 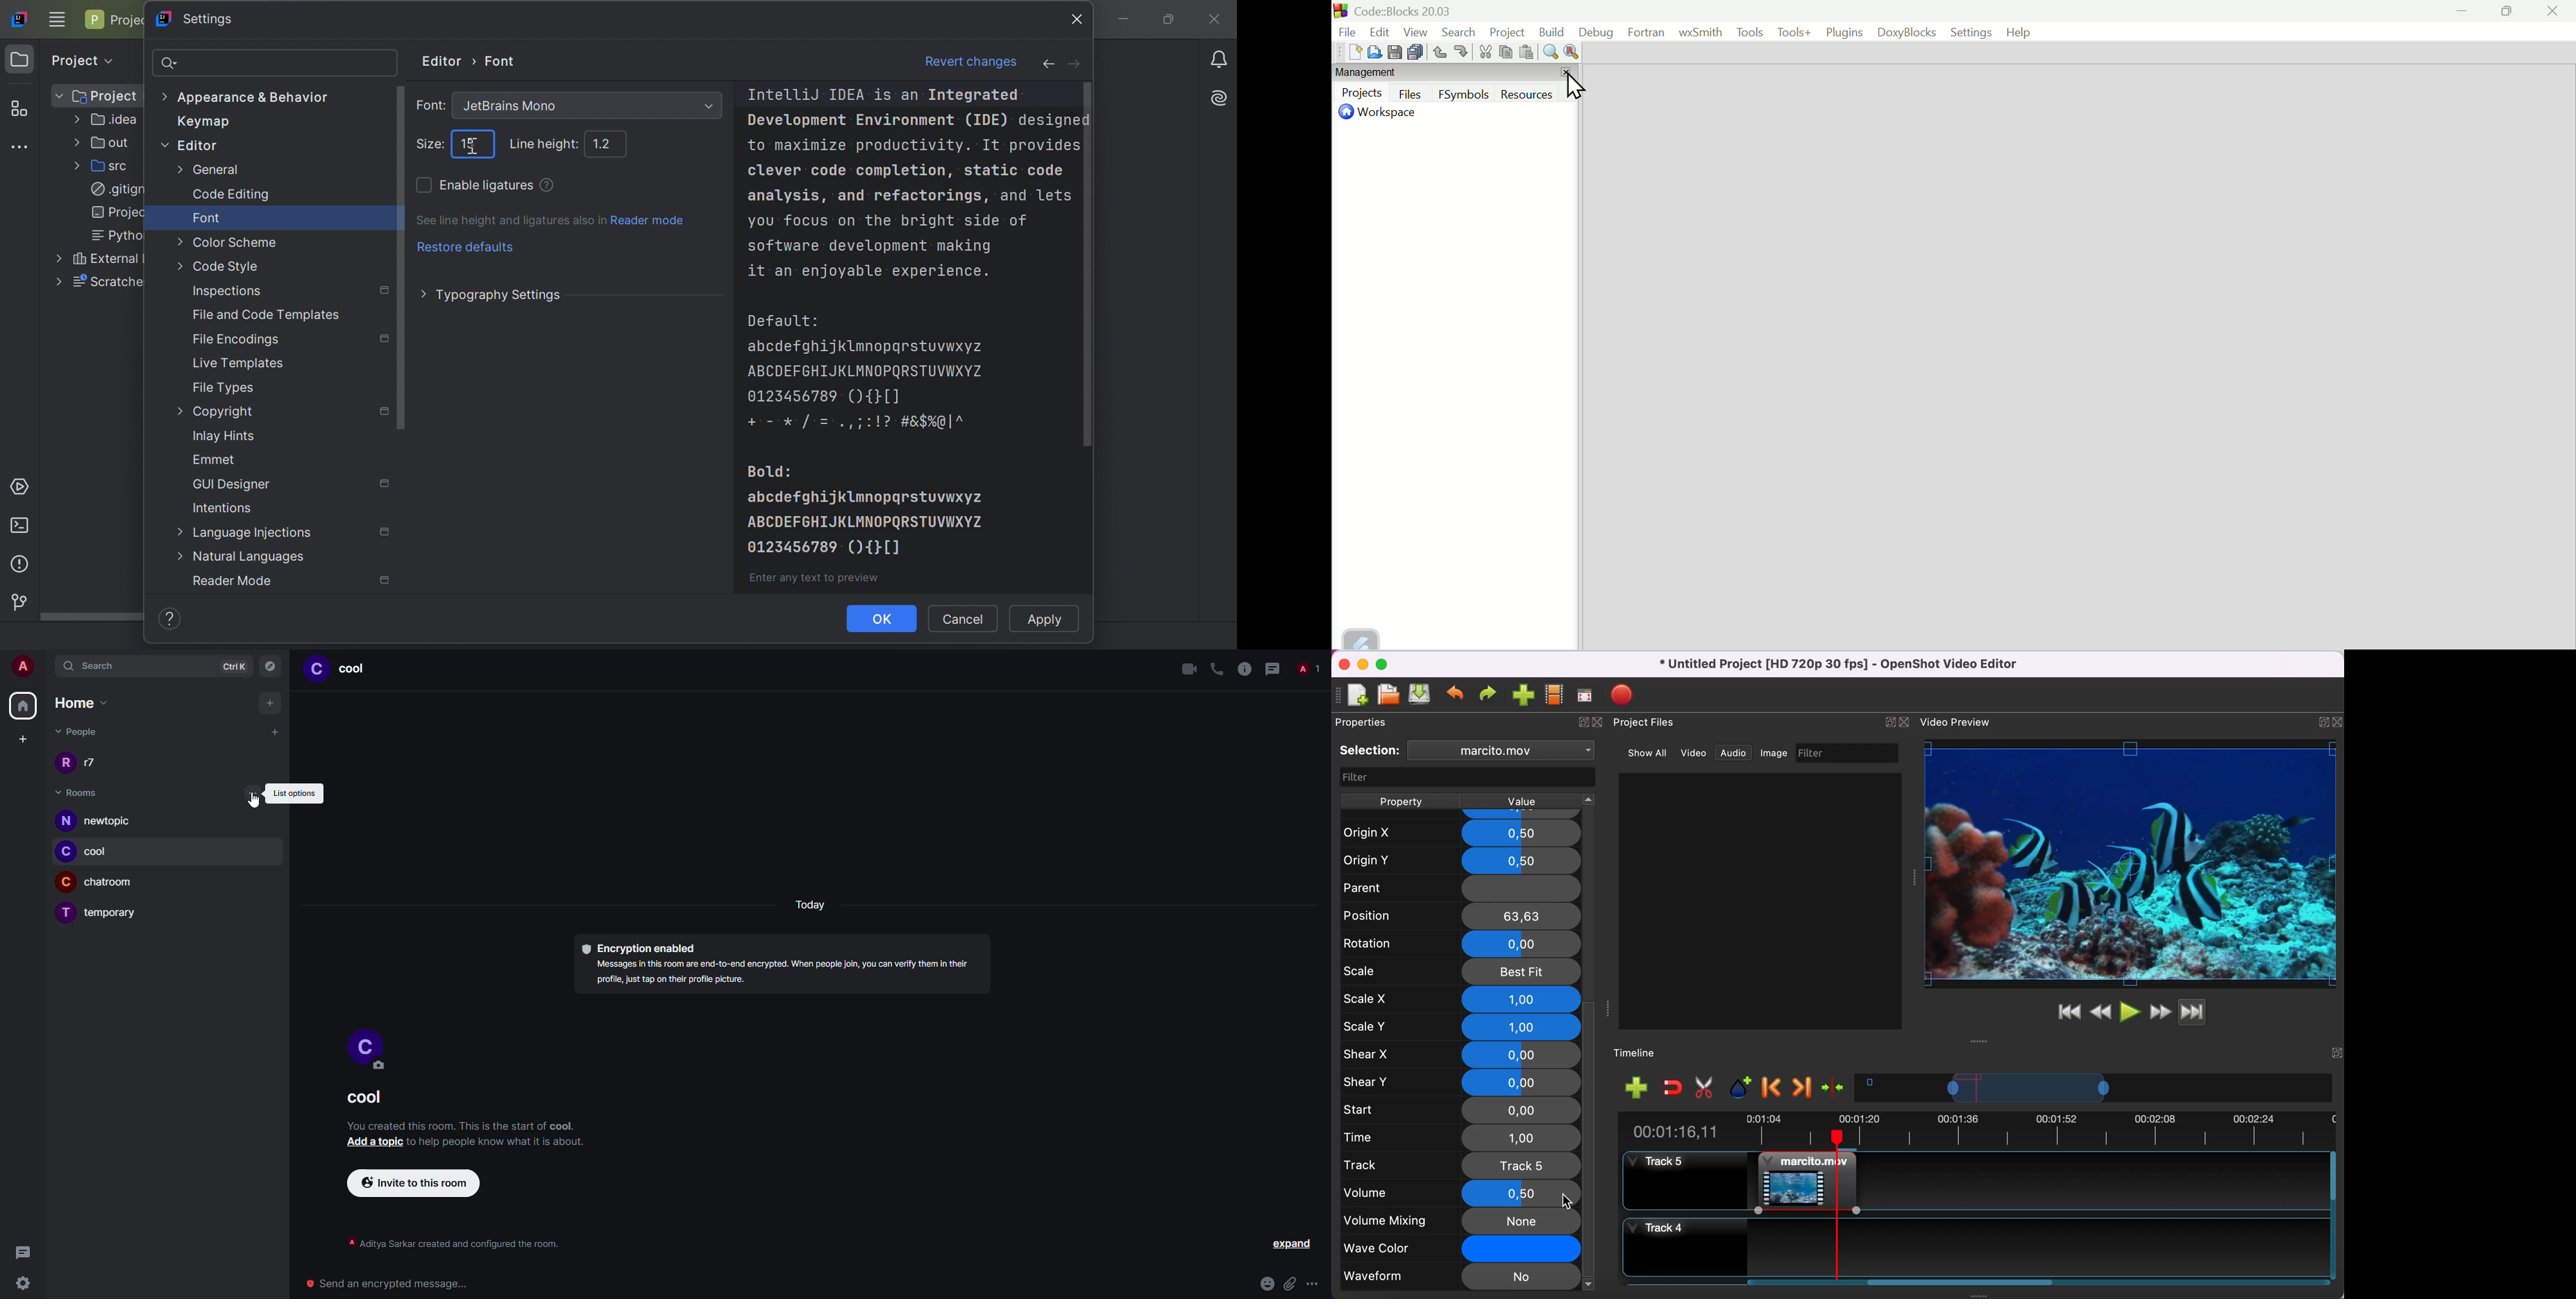 What do you see at coordinates (784, 320) in the screenshot?
I see `Default:` at bounding box center [784, 320].